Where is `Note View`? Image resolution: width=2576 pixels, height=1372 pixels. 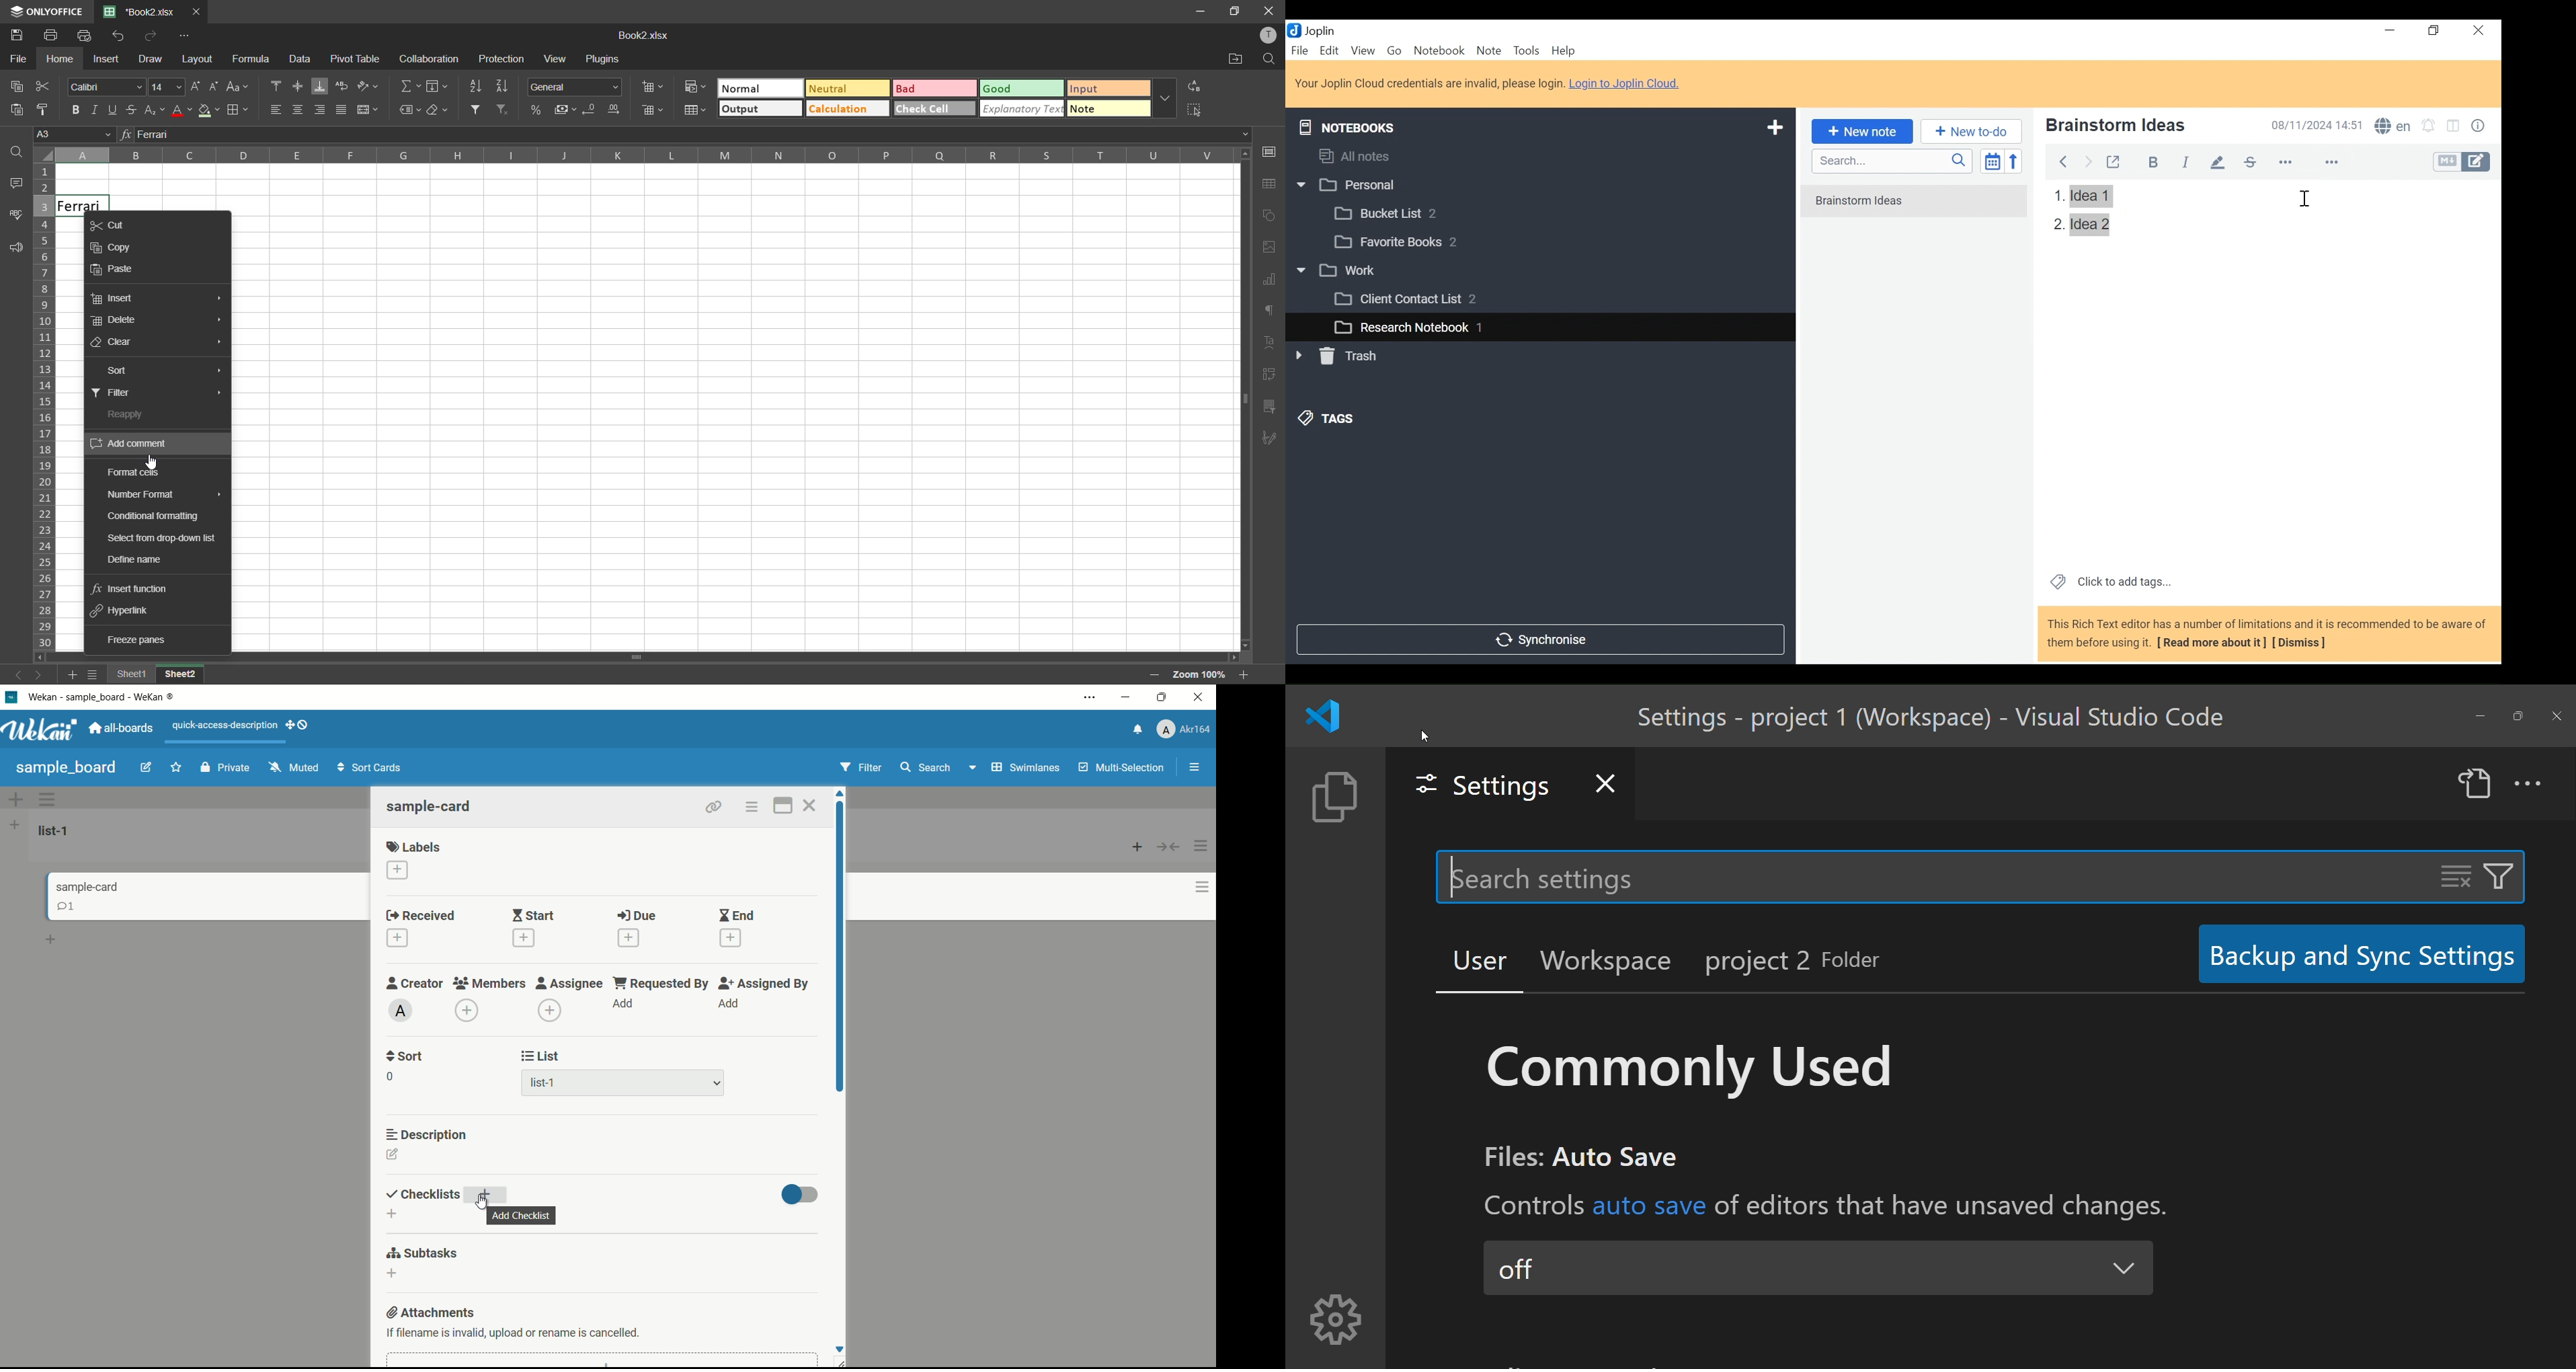
Note View is located at coordinates (2079, 226).